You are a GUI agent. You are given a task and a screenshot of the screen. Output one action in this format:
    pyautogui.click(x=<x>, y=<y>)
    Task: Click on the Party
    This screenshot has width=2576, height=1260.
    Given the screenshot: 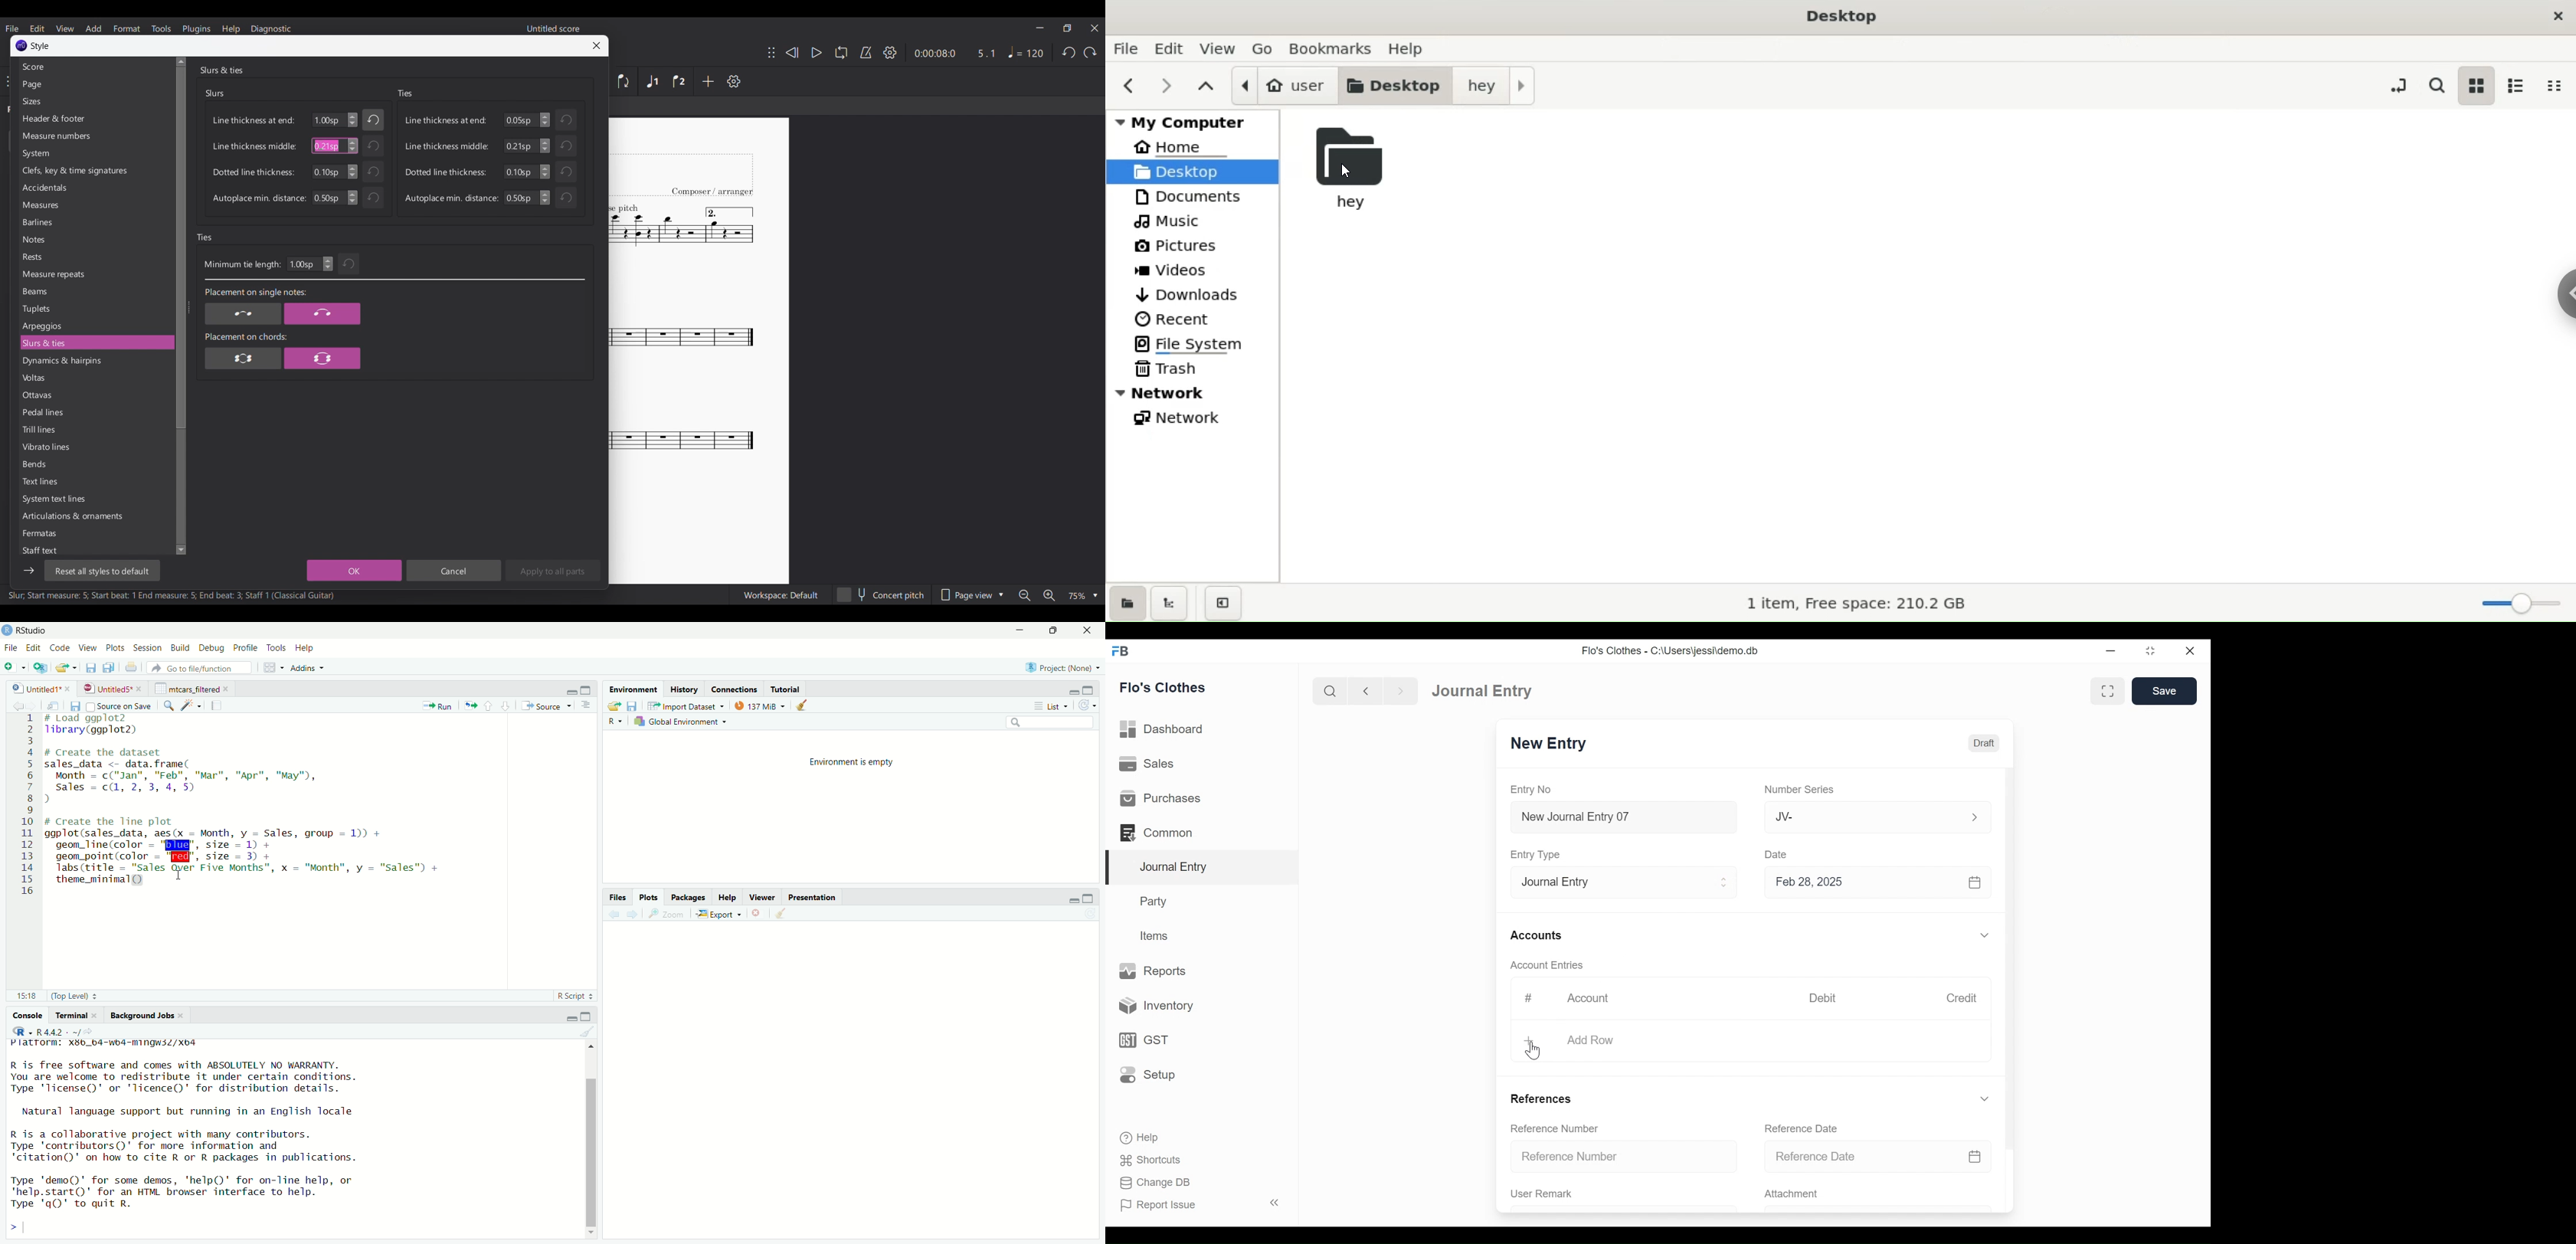 What is the action you would take?
    pyautogui.click(x=1155, y=901)
    